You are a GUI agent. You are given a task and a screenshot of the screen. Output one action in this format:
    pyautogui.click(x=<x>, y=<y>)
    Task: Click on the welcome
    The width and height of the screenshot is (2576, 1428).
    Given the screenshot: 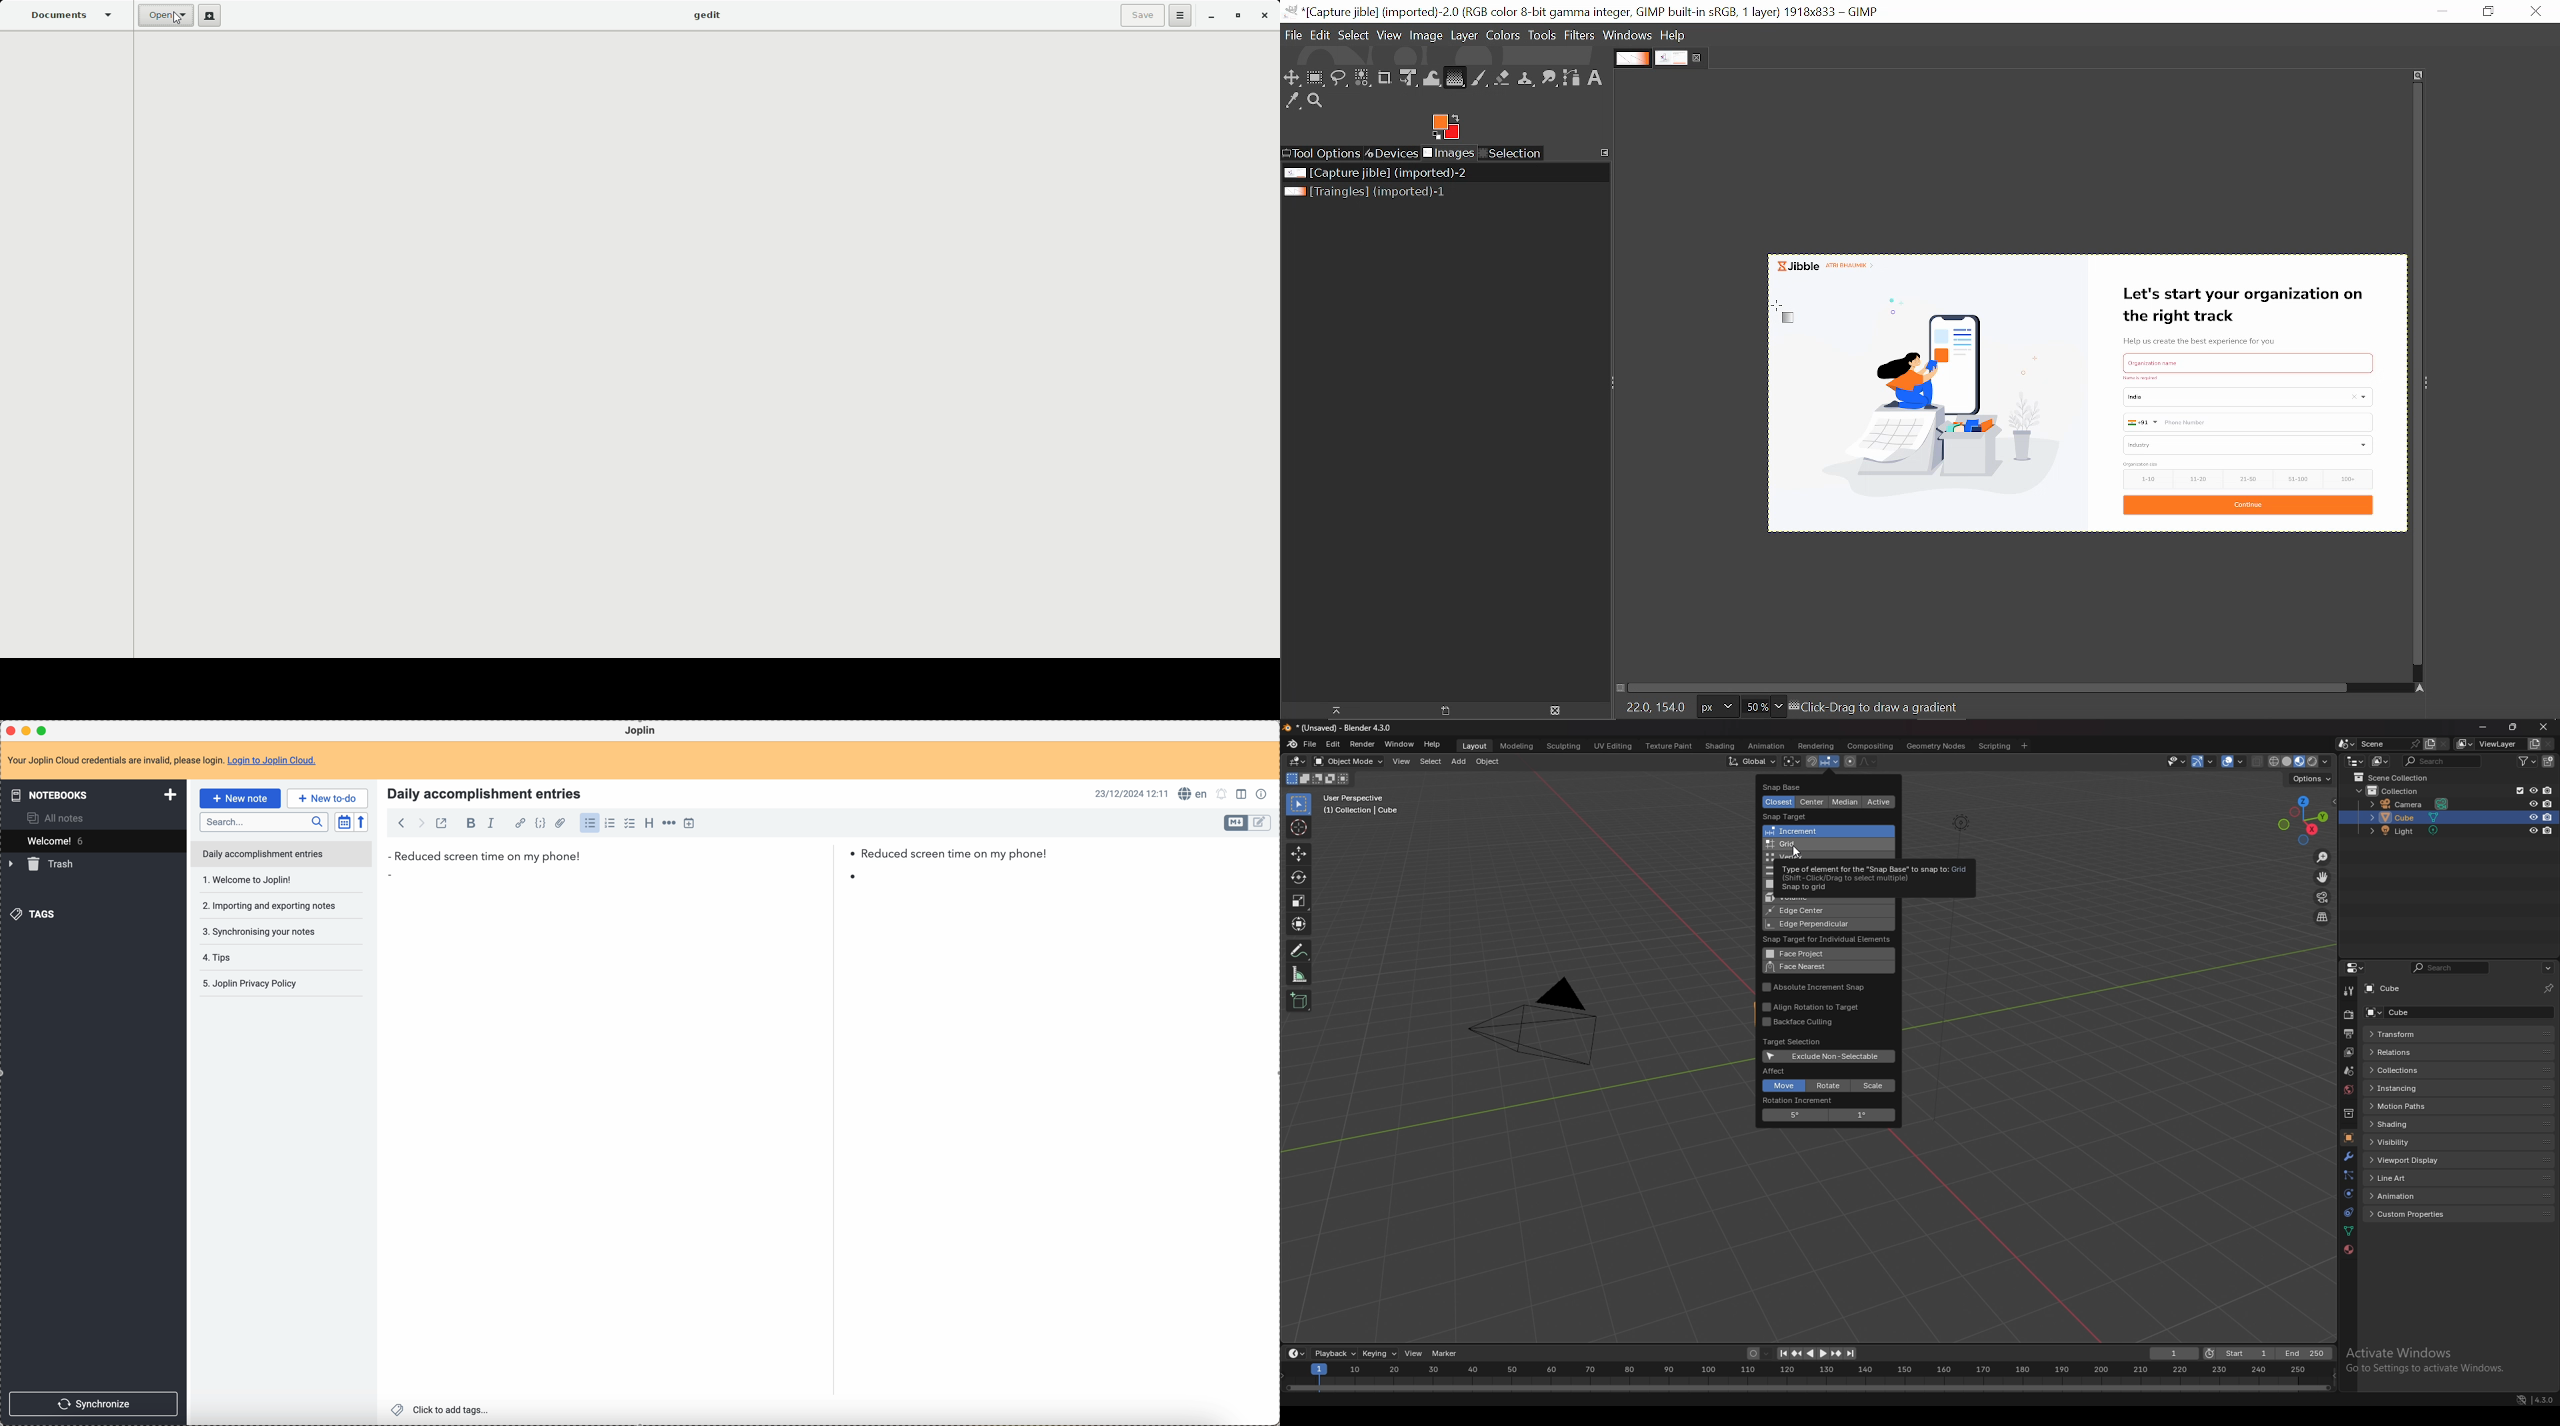 What is the action you would take?
    pyautogui.click(x=92, y=841)
    